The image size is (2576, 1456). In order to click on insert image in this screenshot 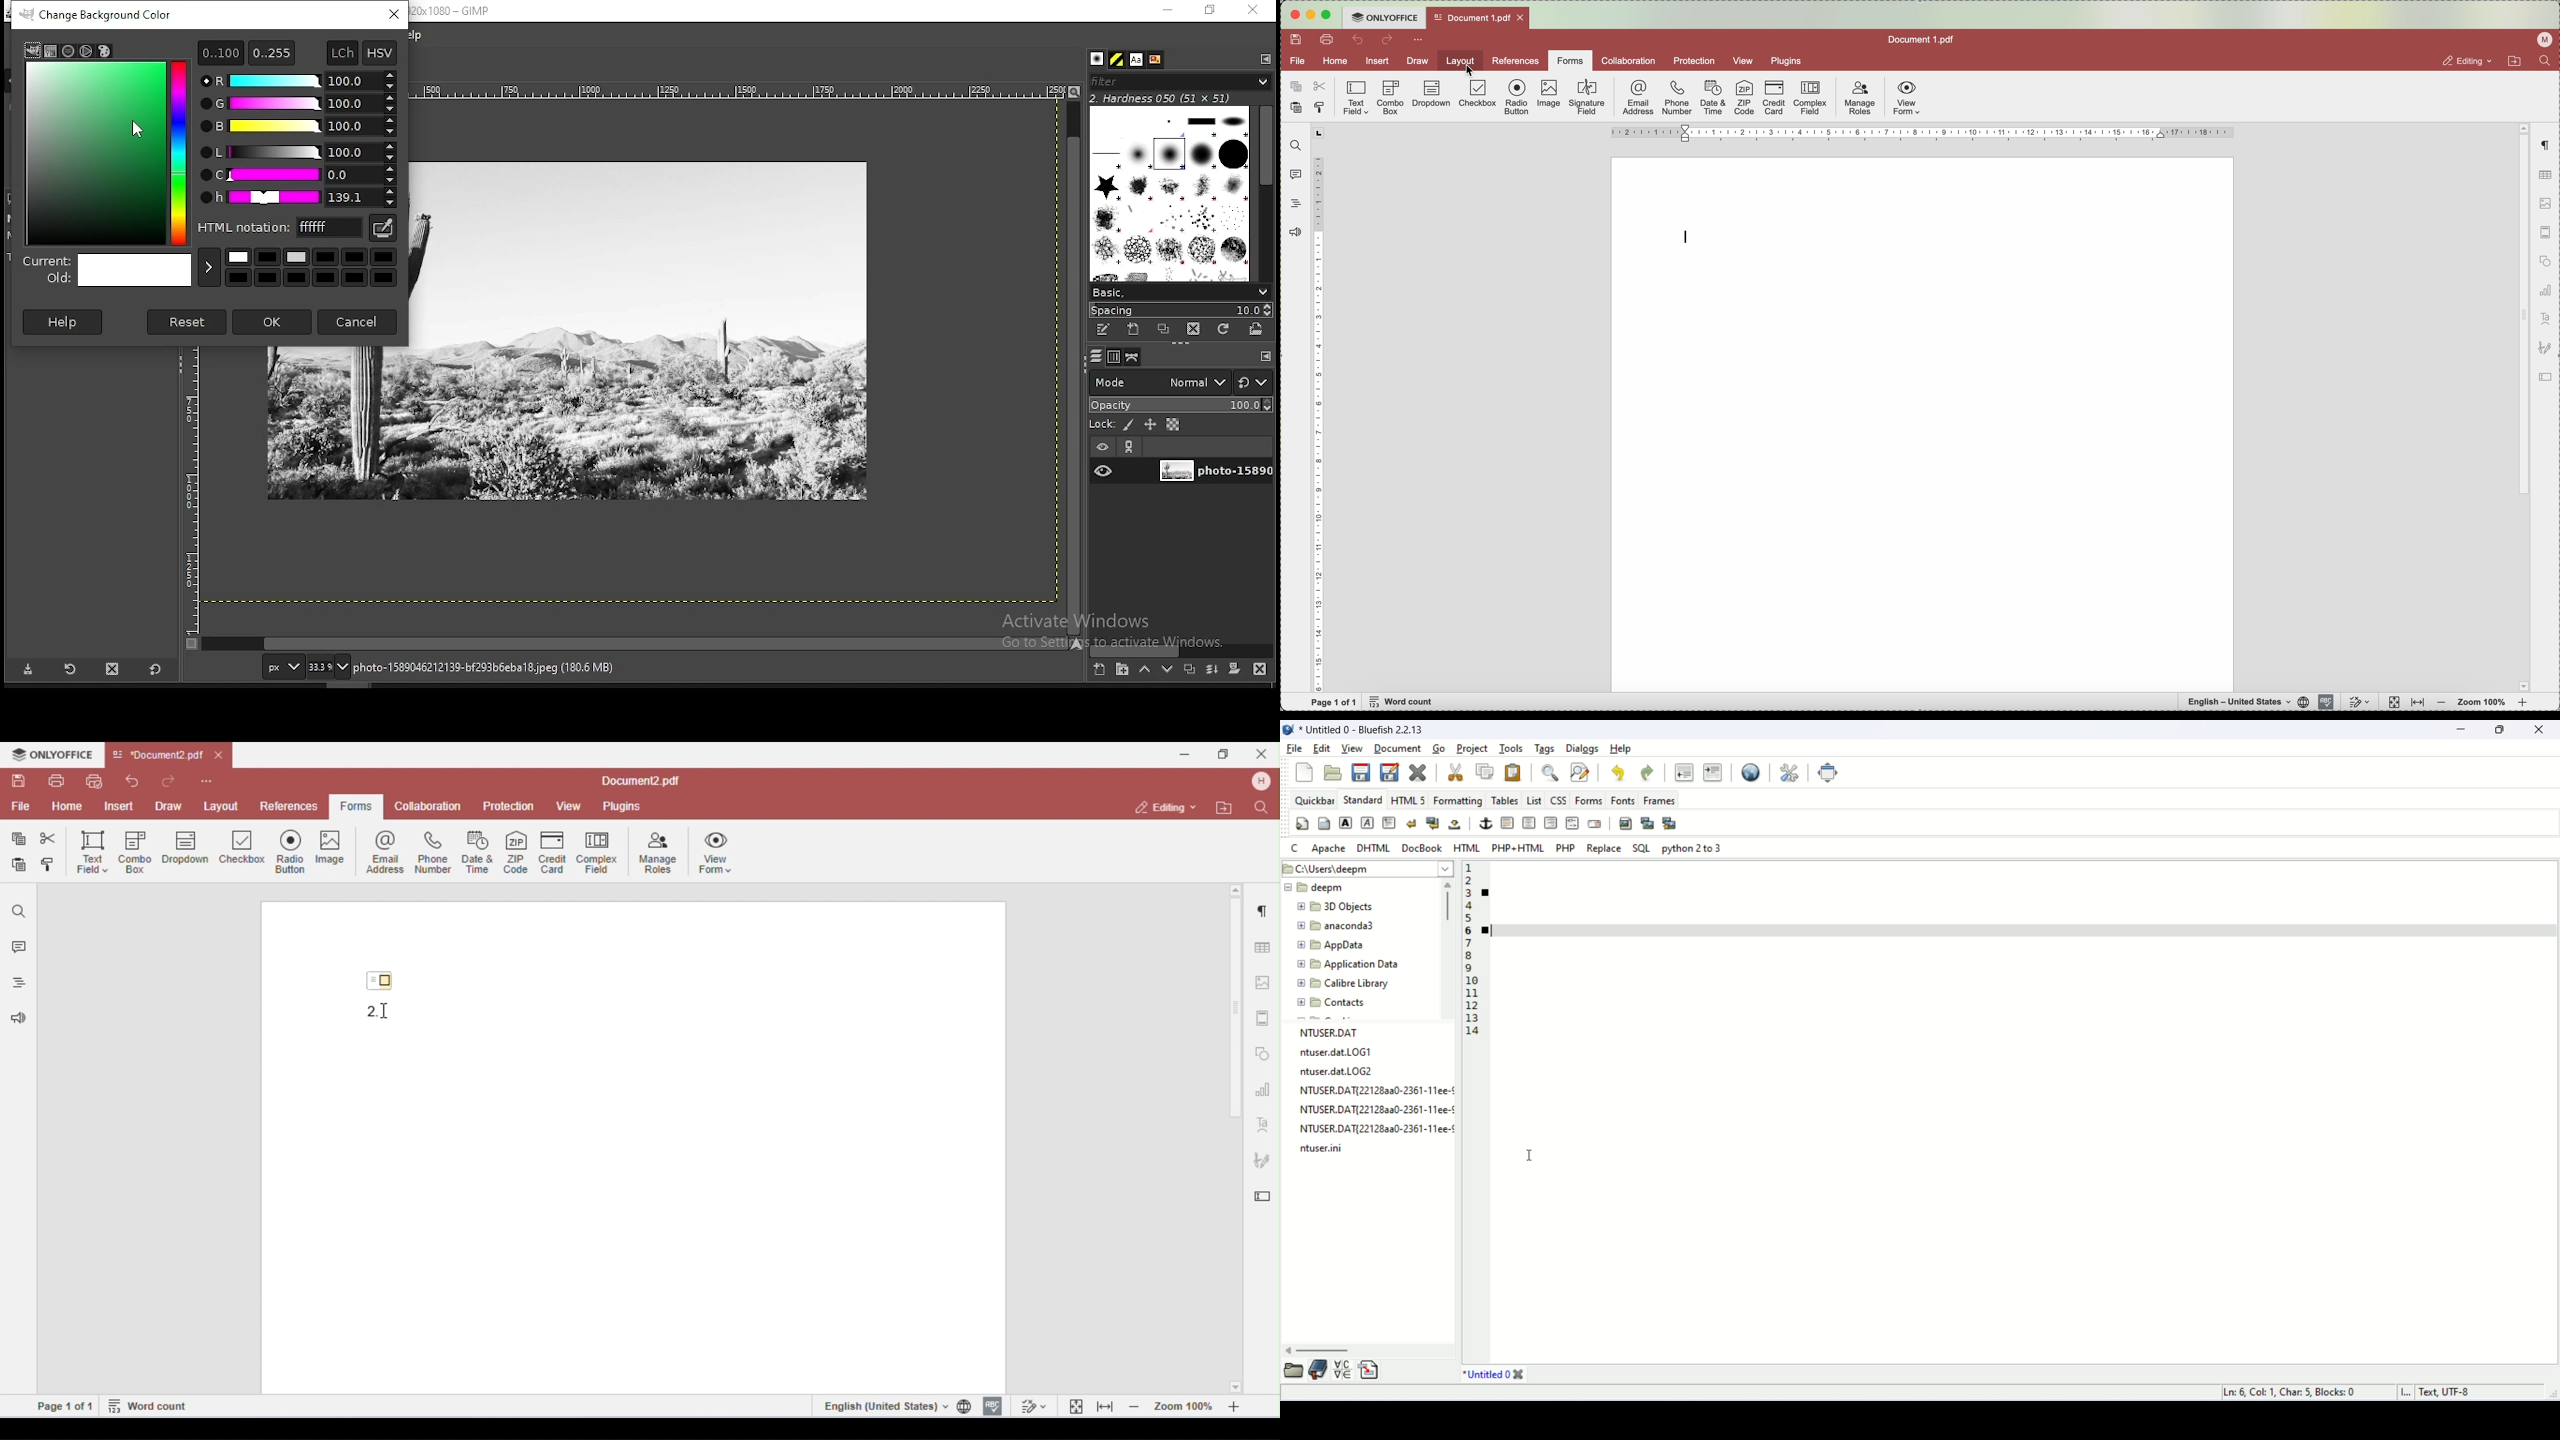, I will do `click(1627, 822)`.